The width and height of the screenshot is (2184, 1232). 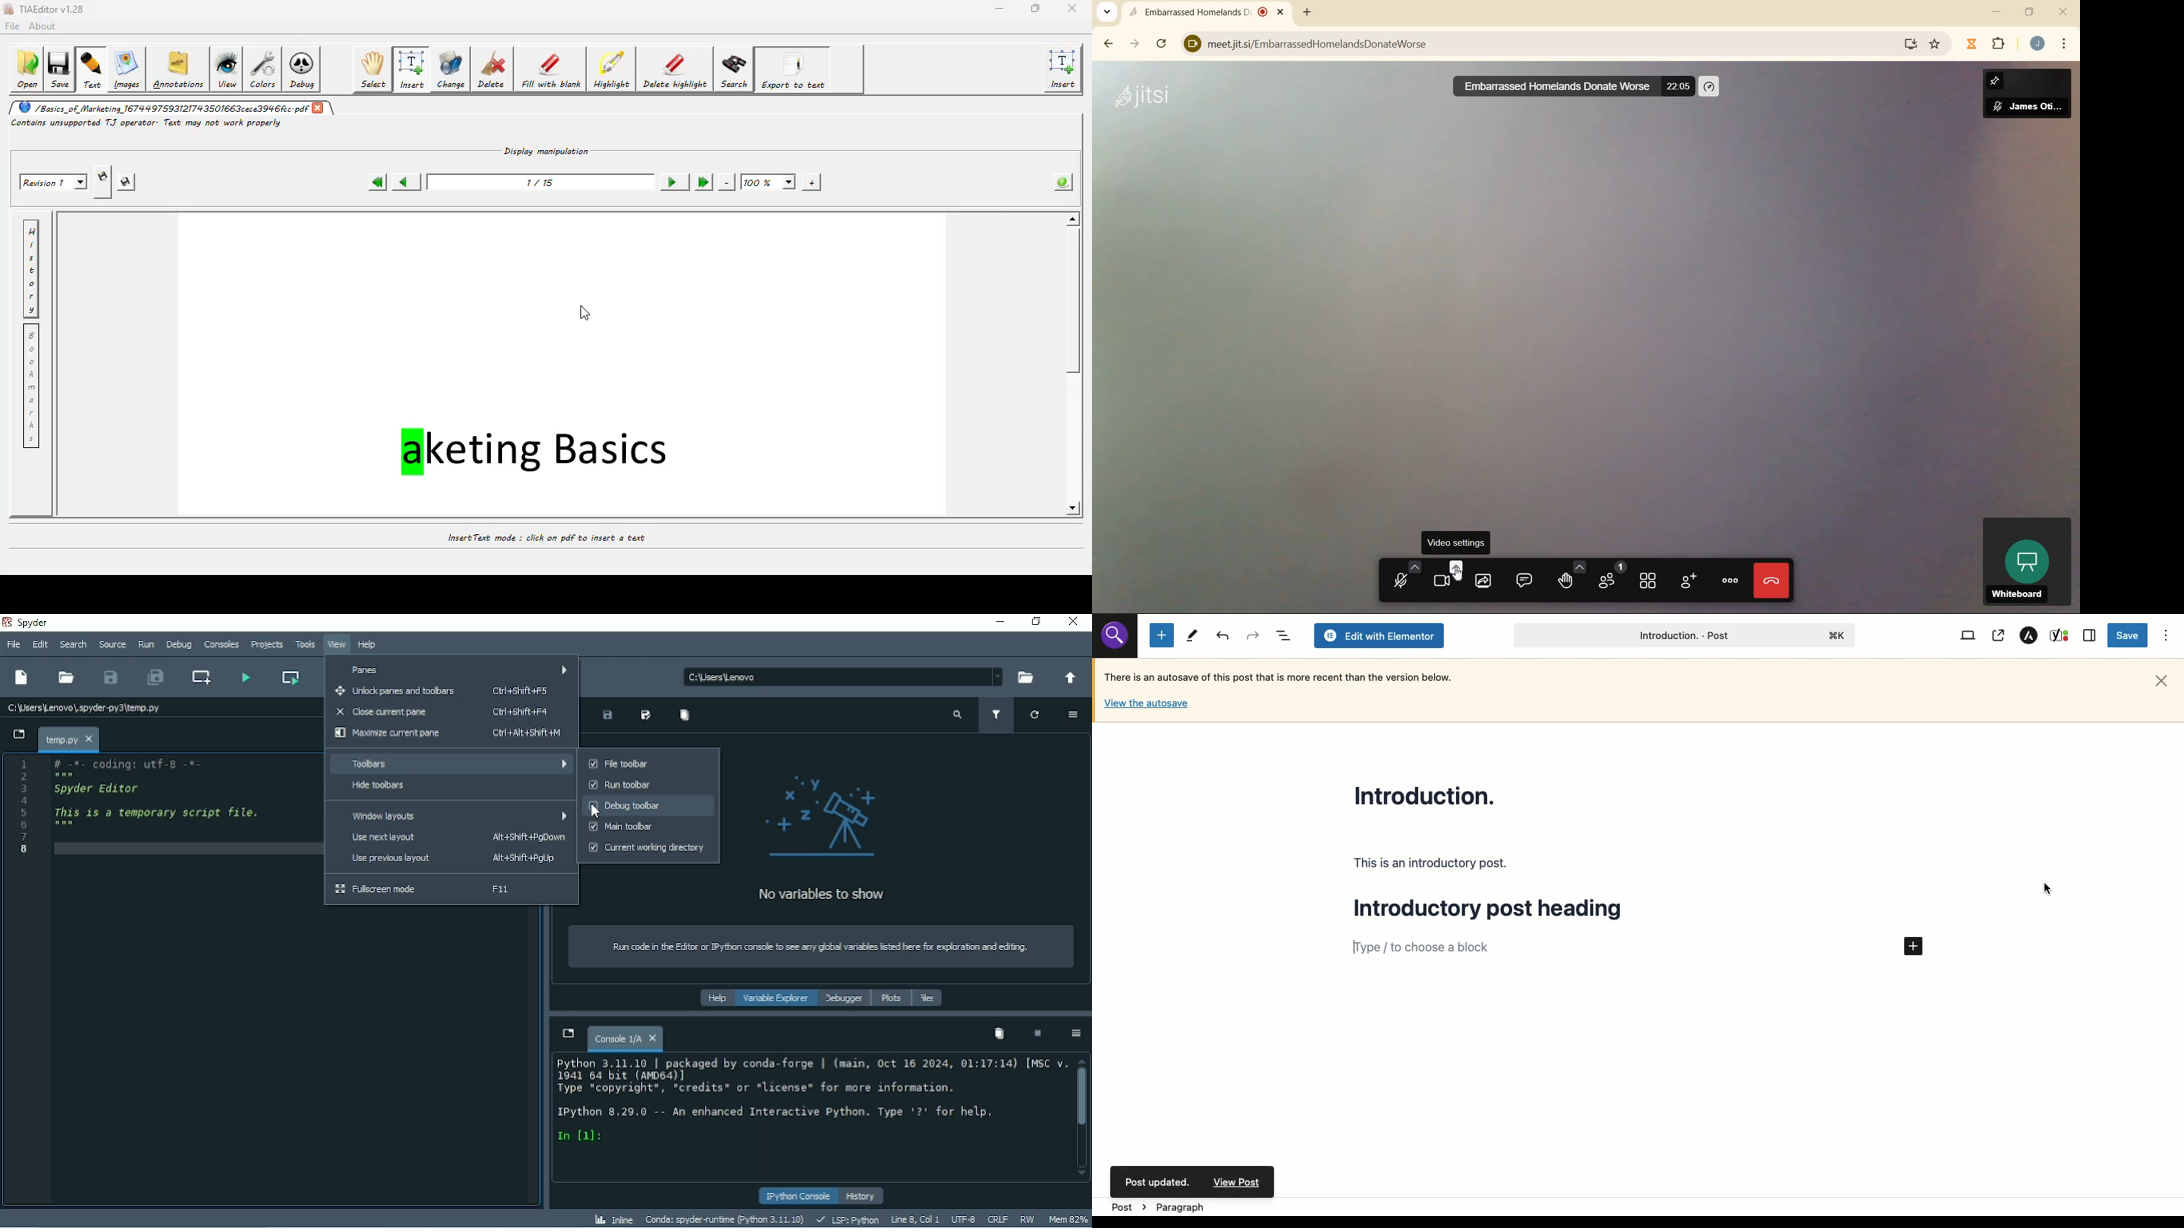 What do you see at coordinates (647, 716) in the screenshot?
I see `Save data as` at bounding box center [647, 716].